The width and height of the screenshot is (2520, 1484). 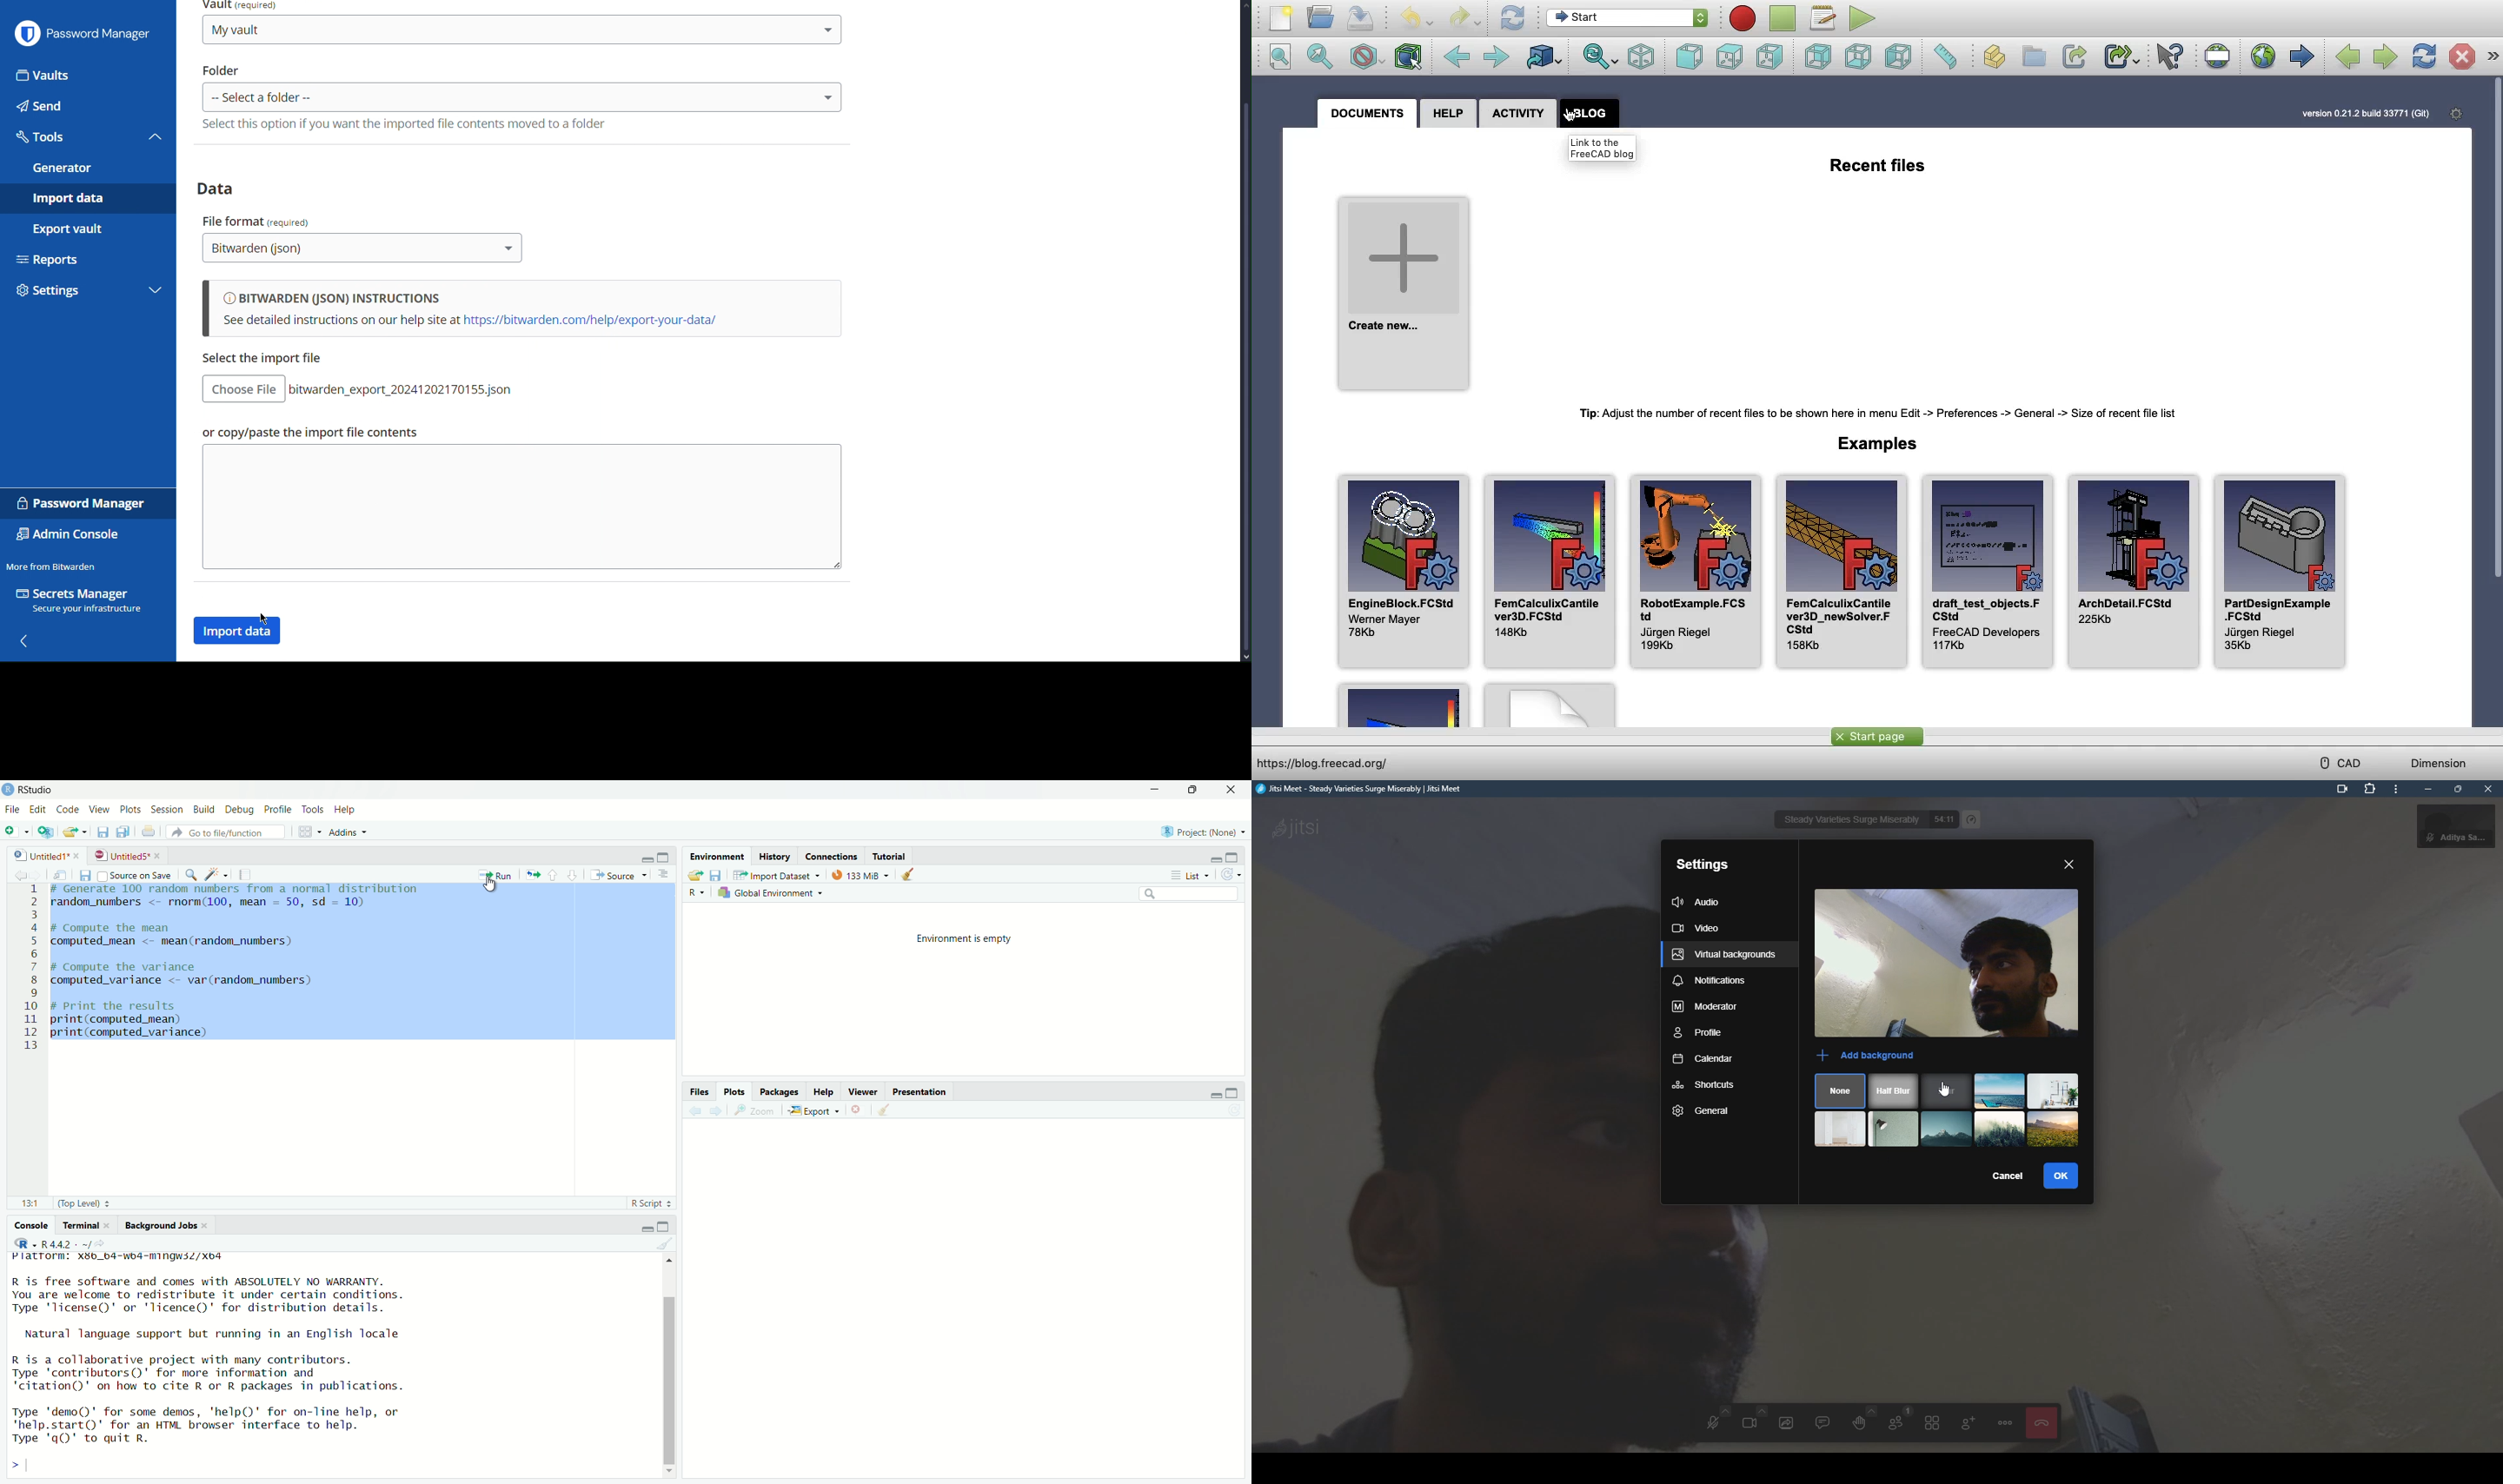 I want to click on workspace panes, so click(x=308, y=832).